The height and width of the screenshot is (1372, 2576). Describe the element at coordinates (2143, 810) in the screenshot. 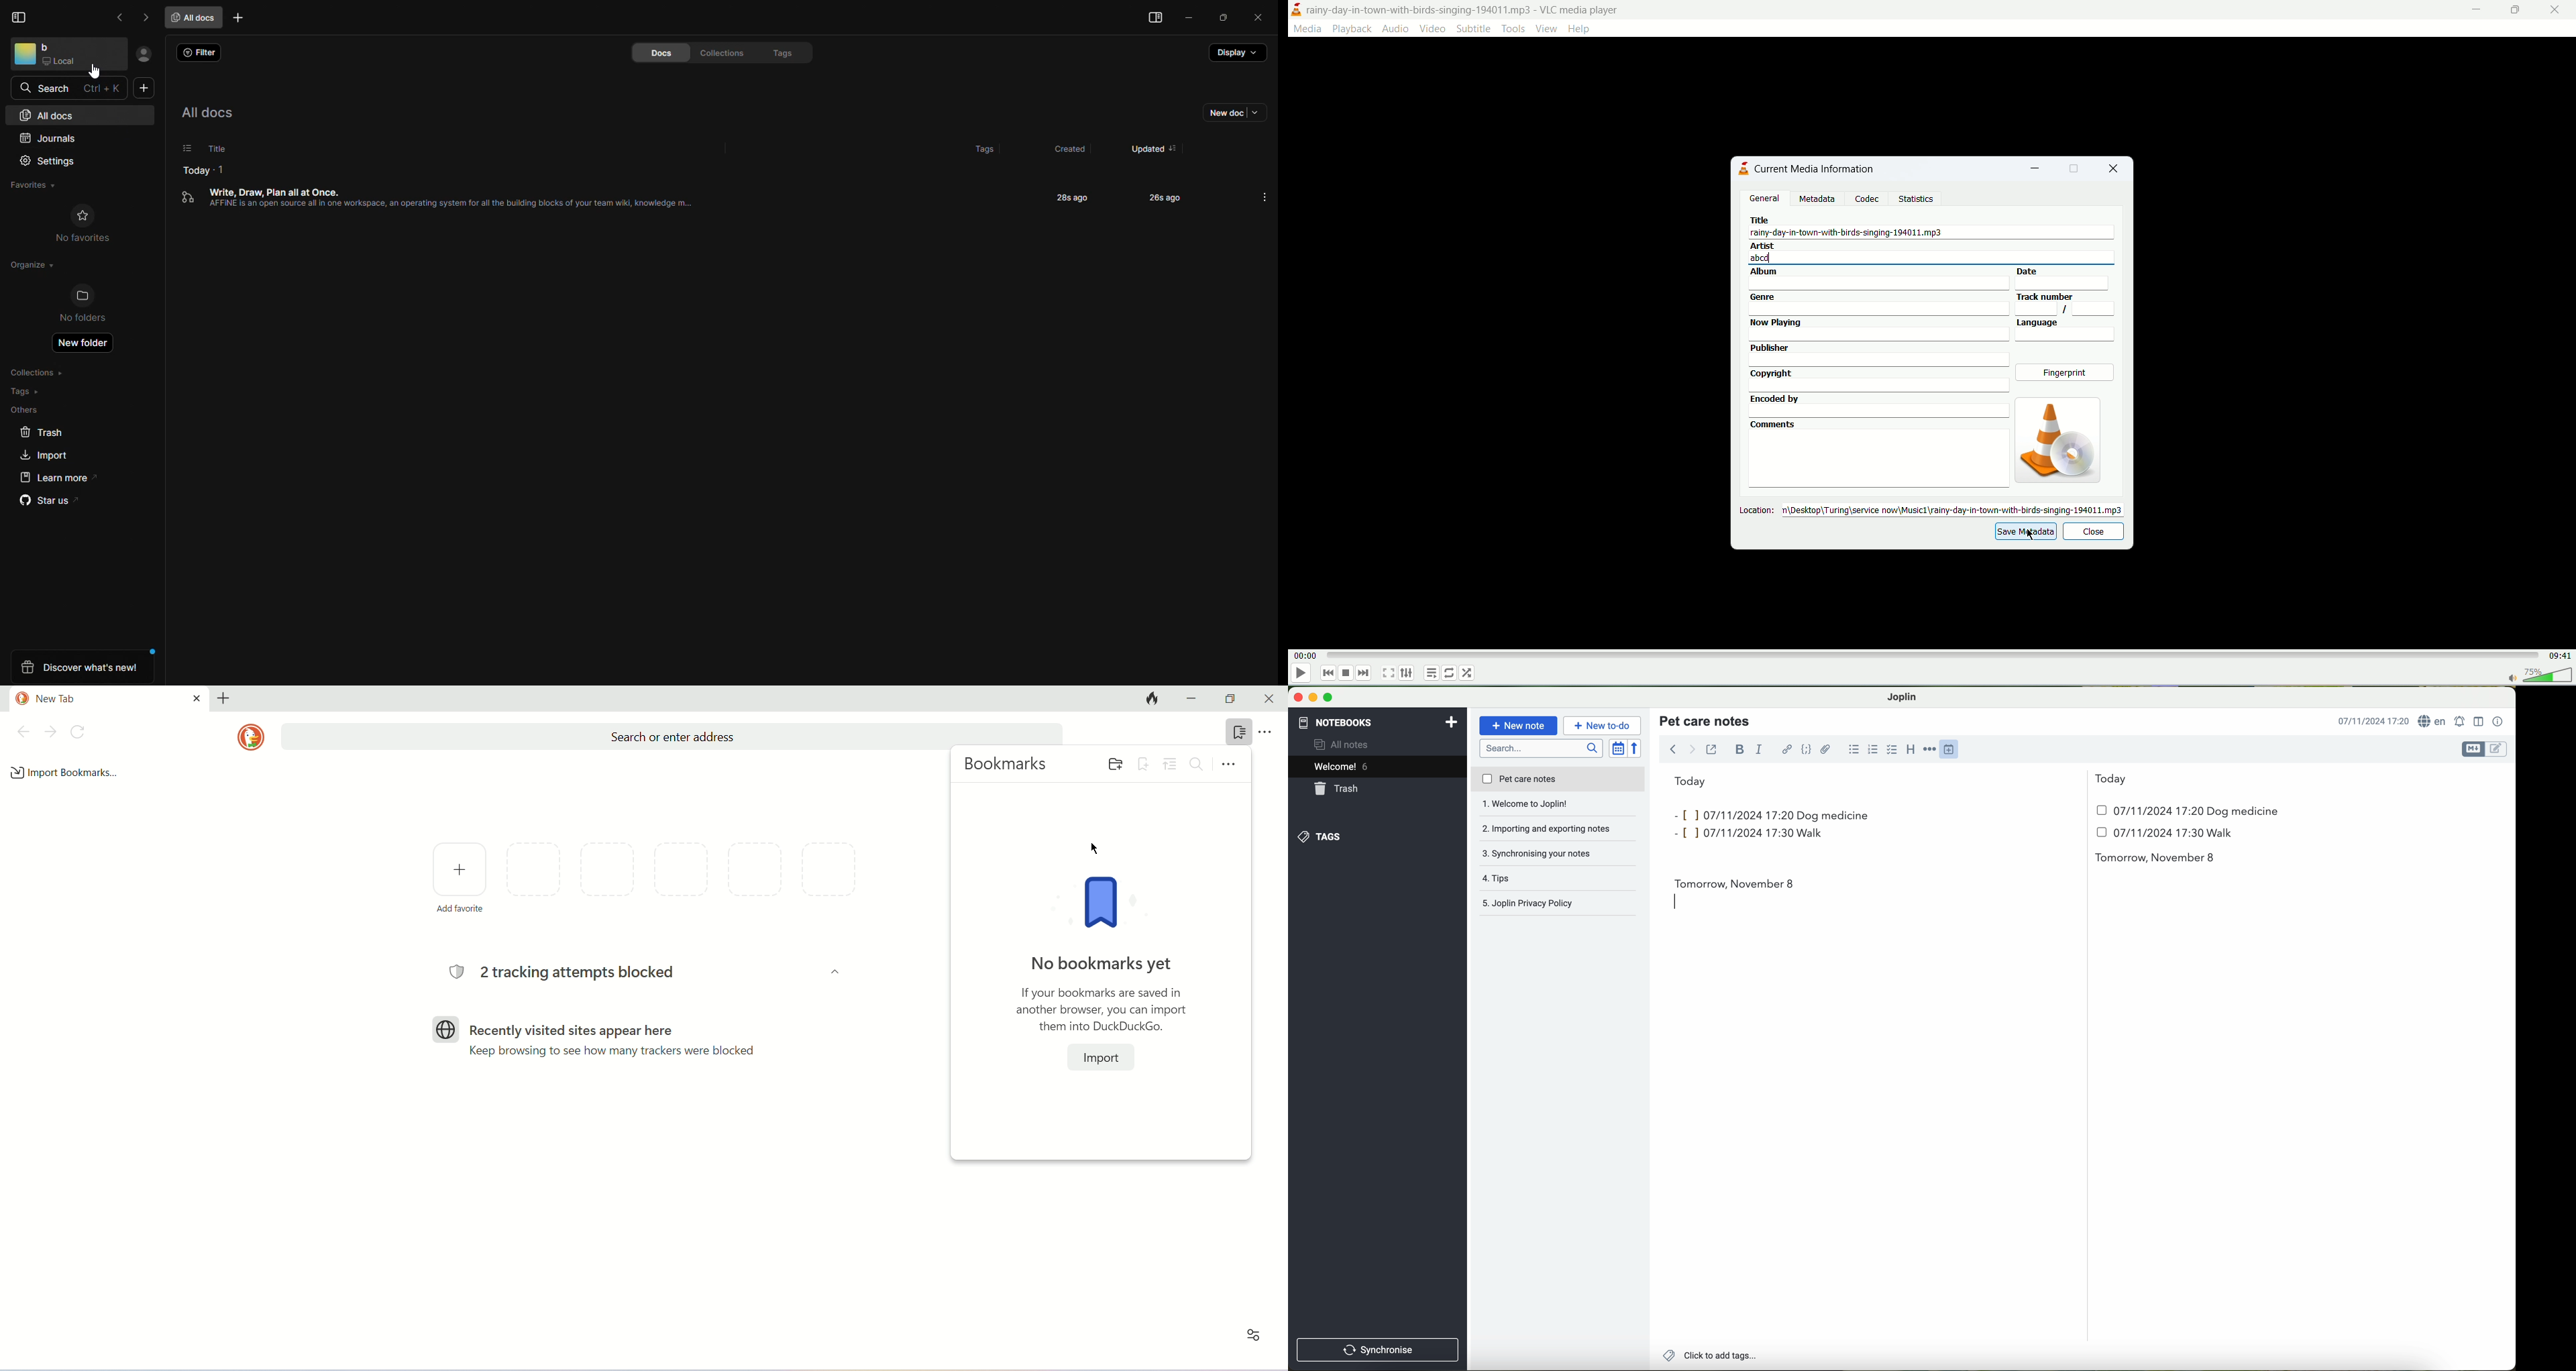

I see `date and hour` at that location.